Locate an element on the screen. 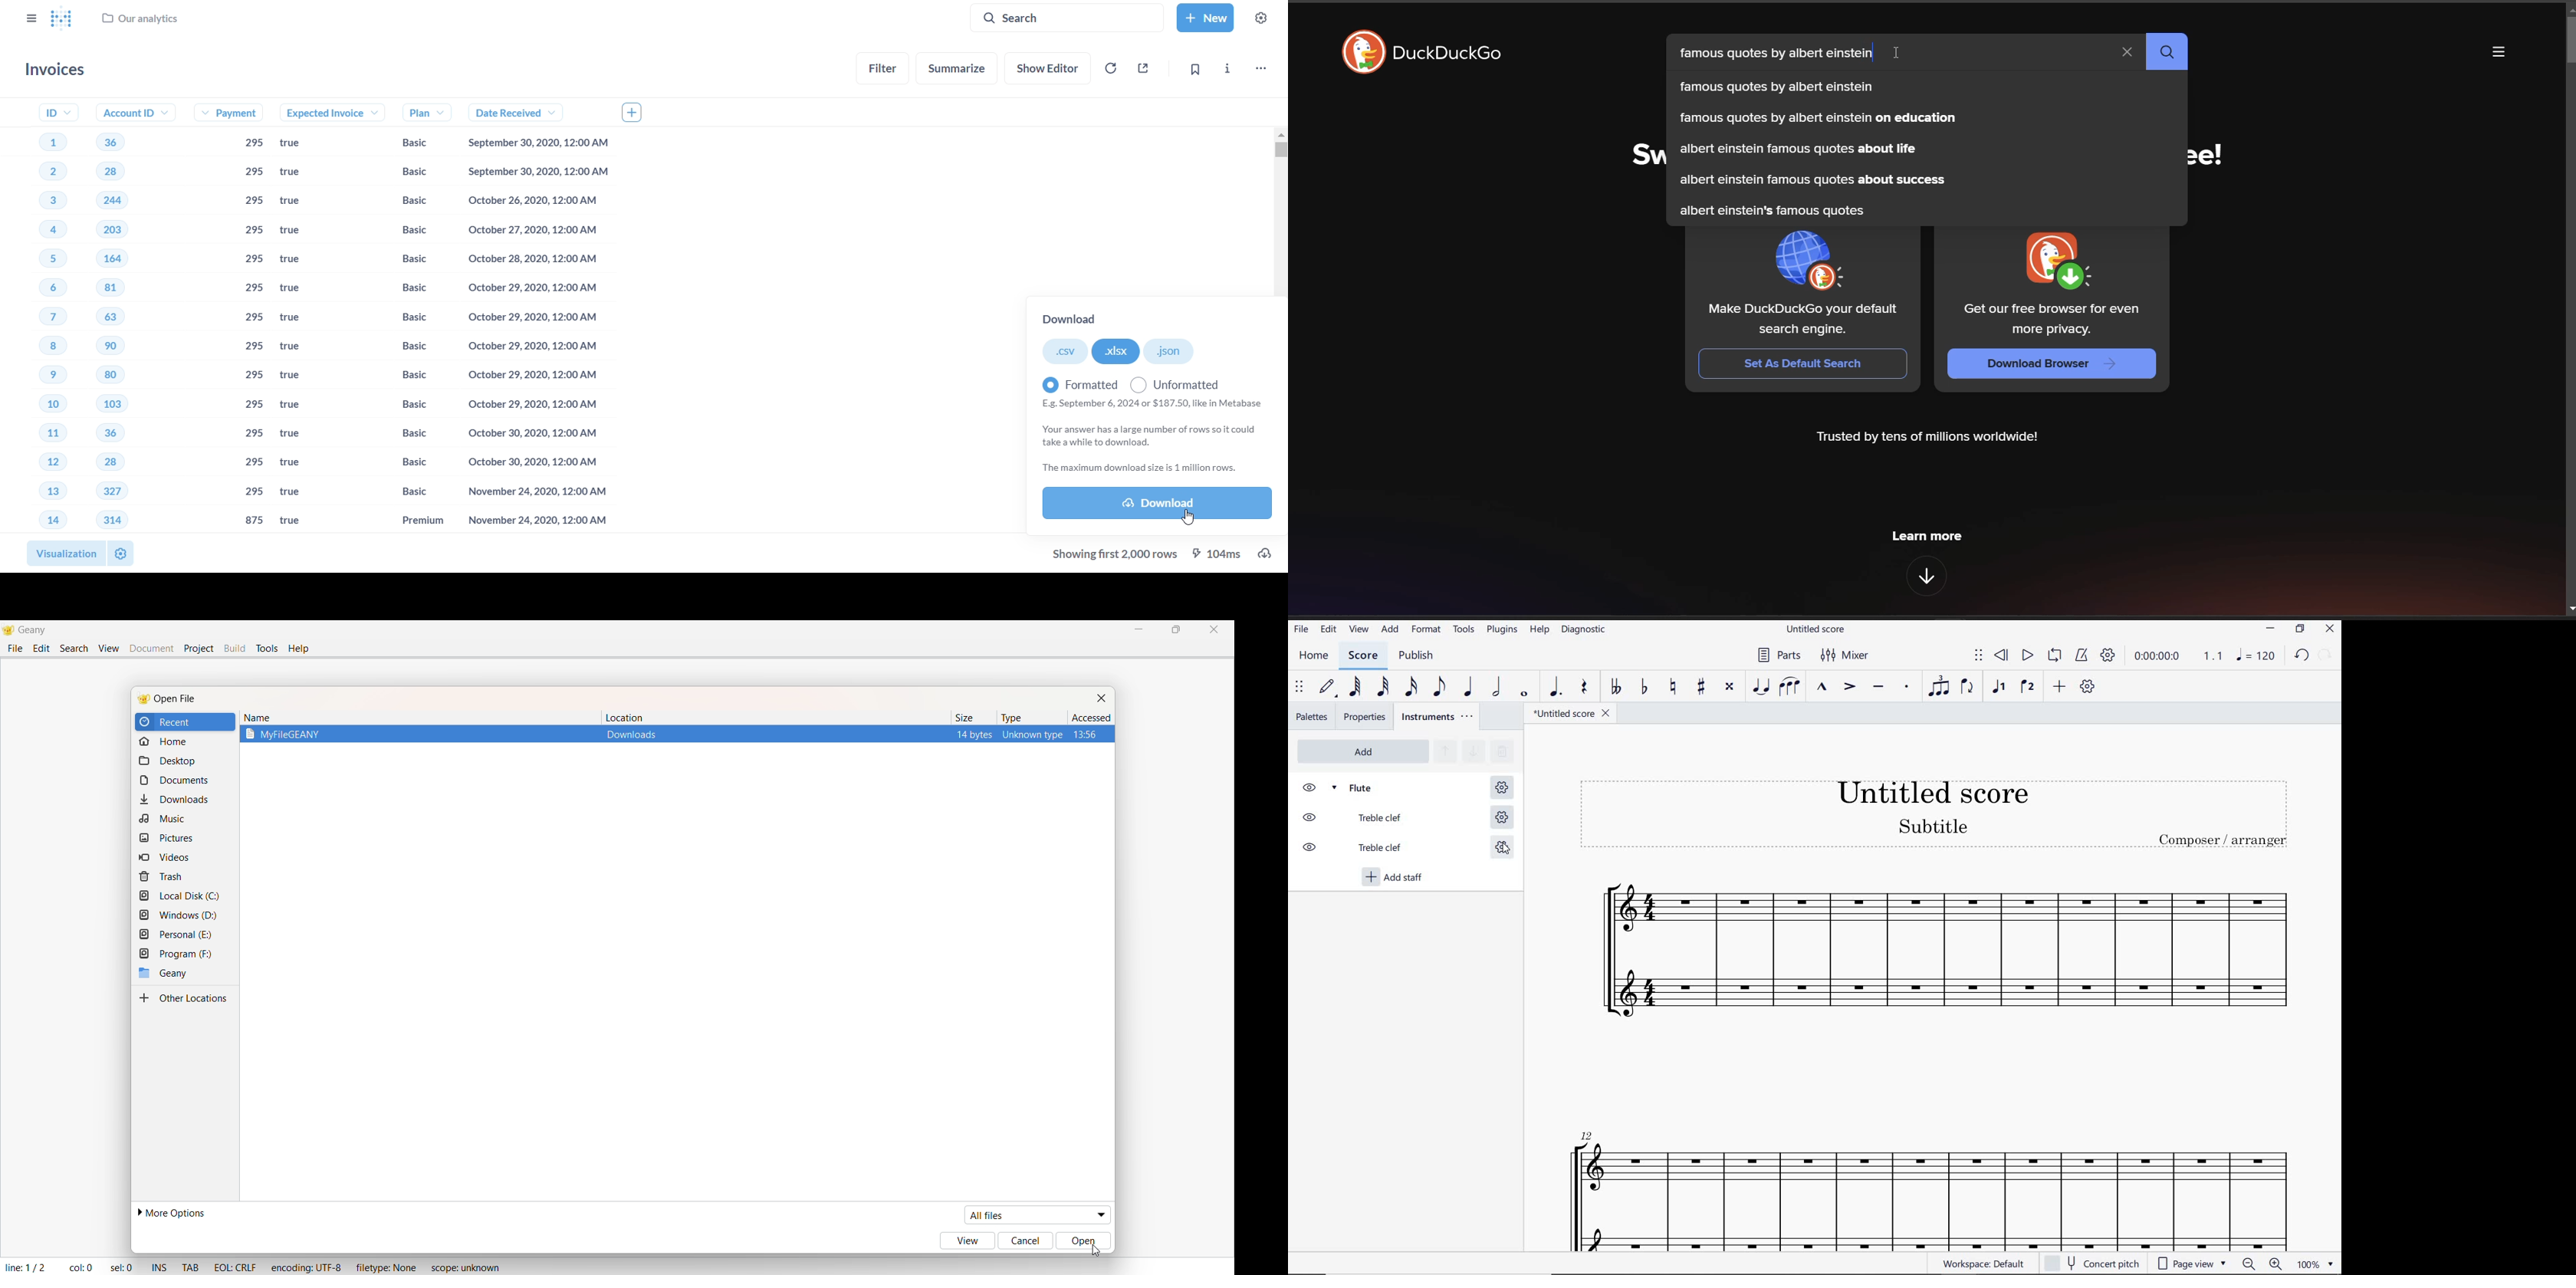 This screenshot has height=1288, width=2576. 203 is located at coordinates (118, 229).